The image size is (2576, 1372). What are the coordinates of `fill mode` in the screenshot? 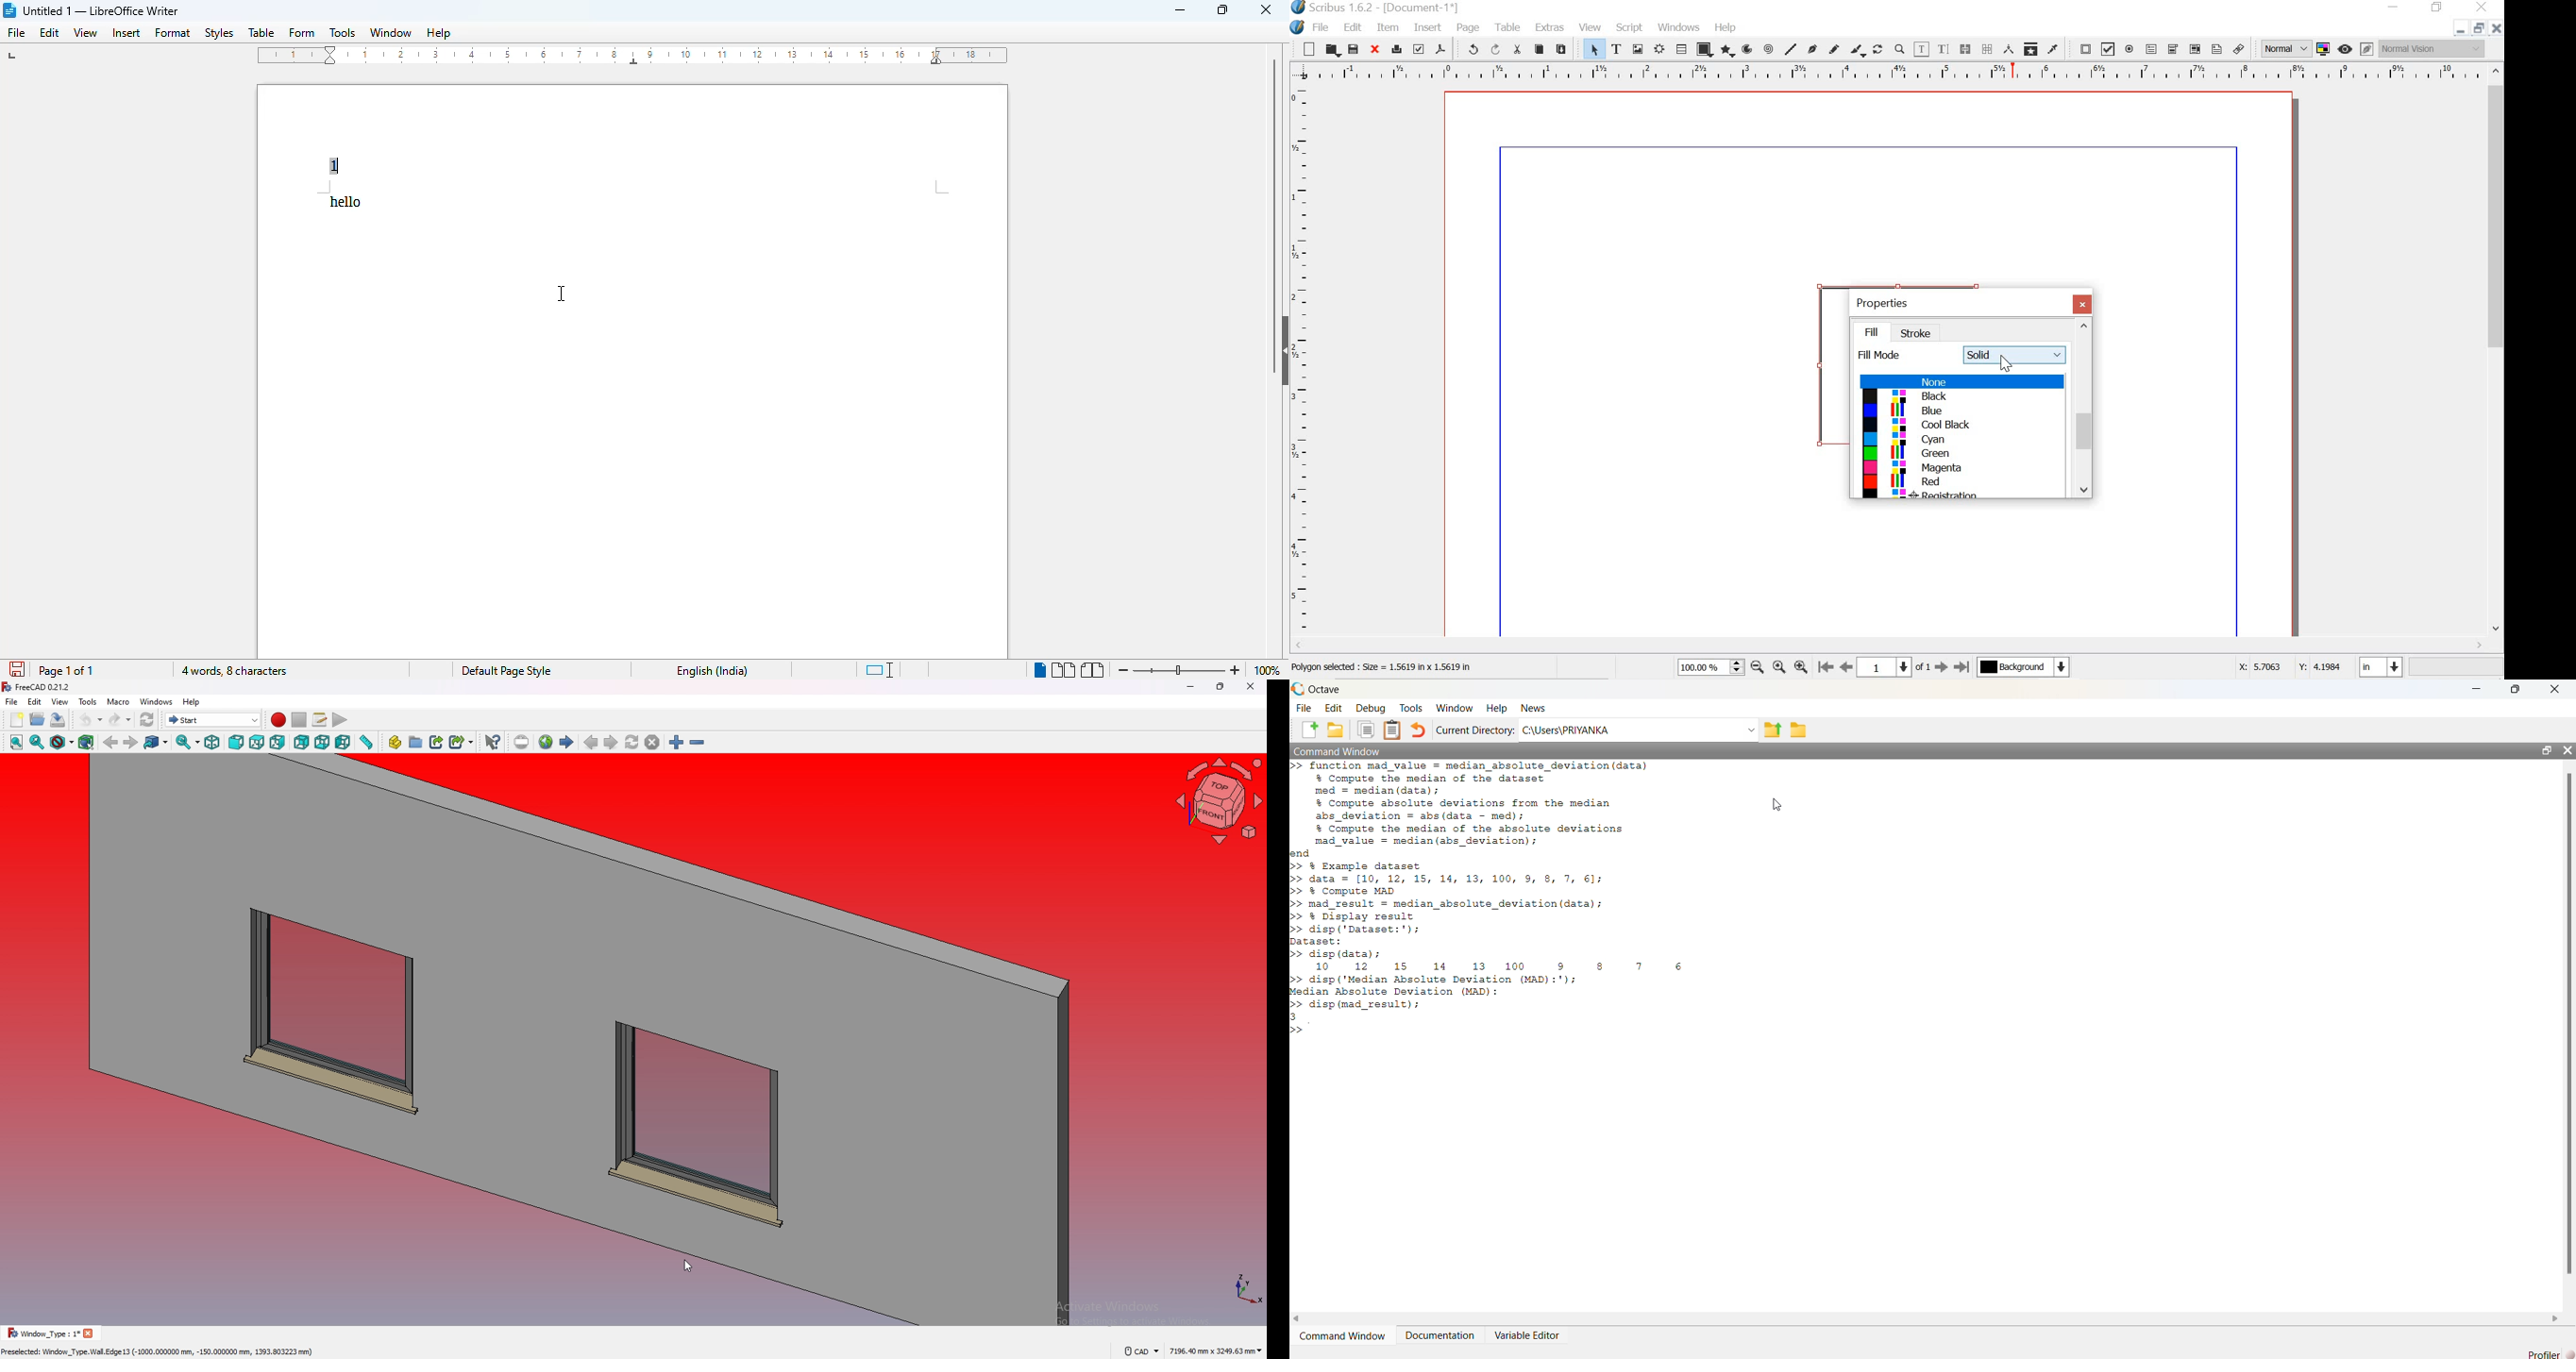 It's located at (1882, 356).